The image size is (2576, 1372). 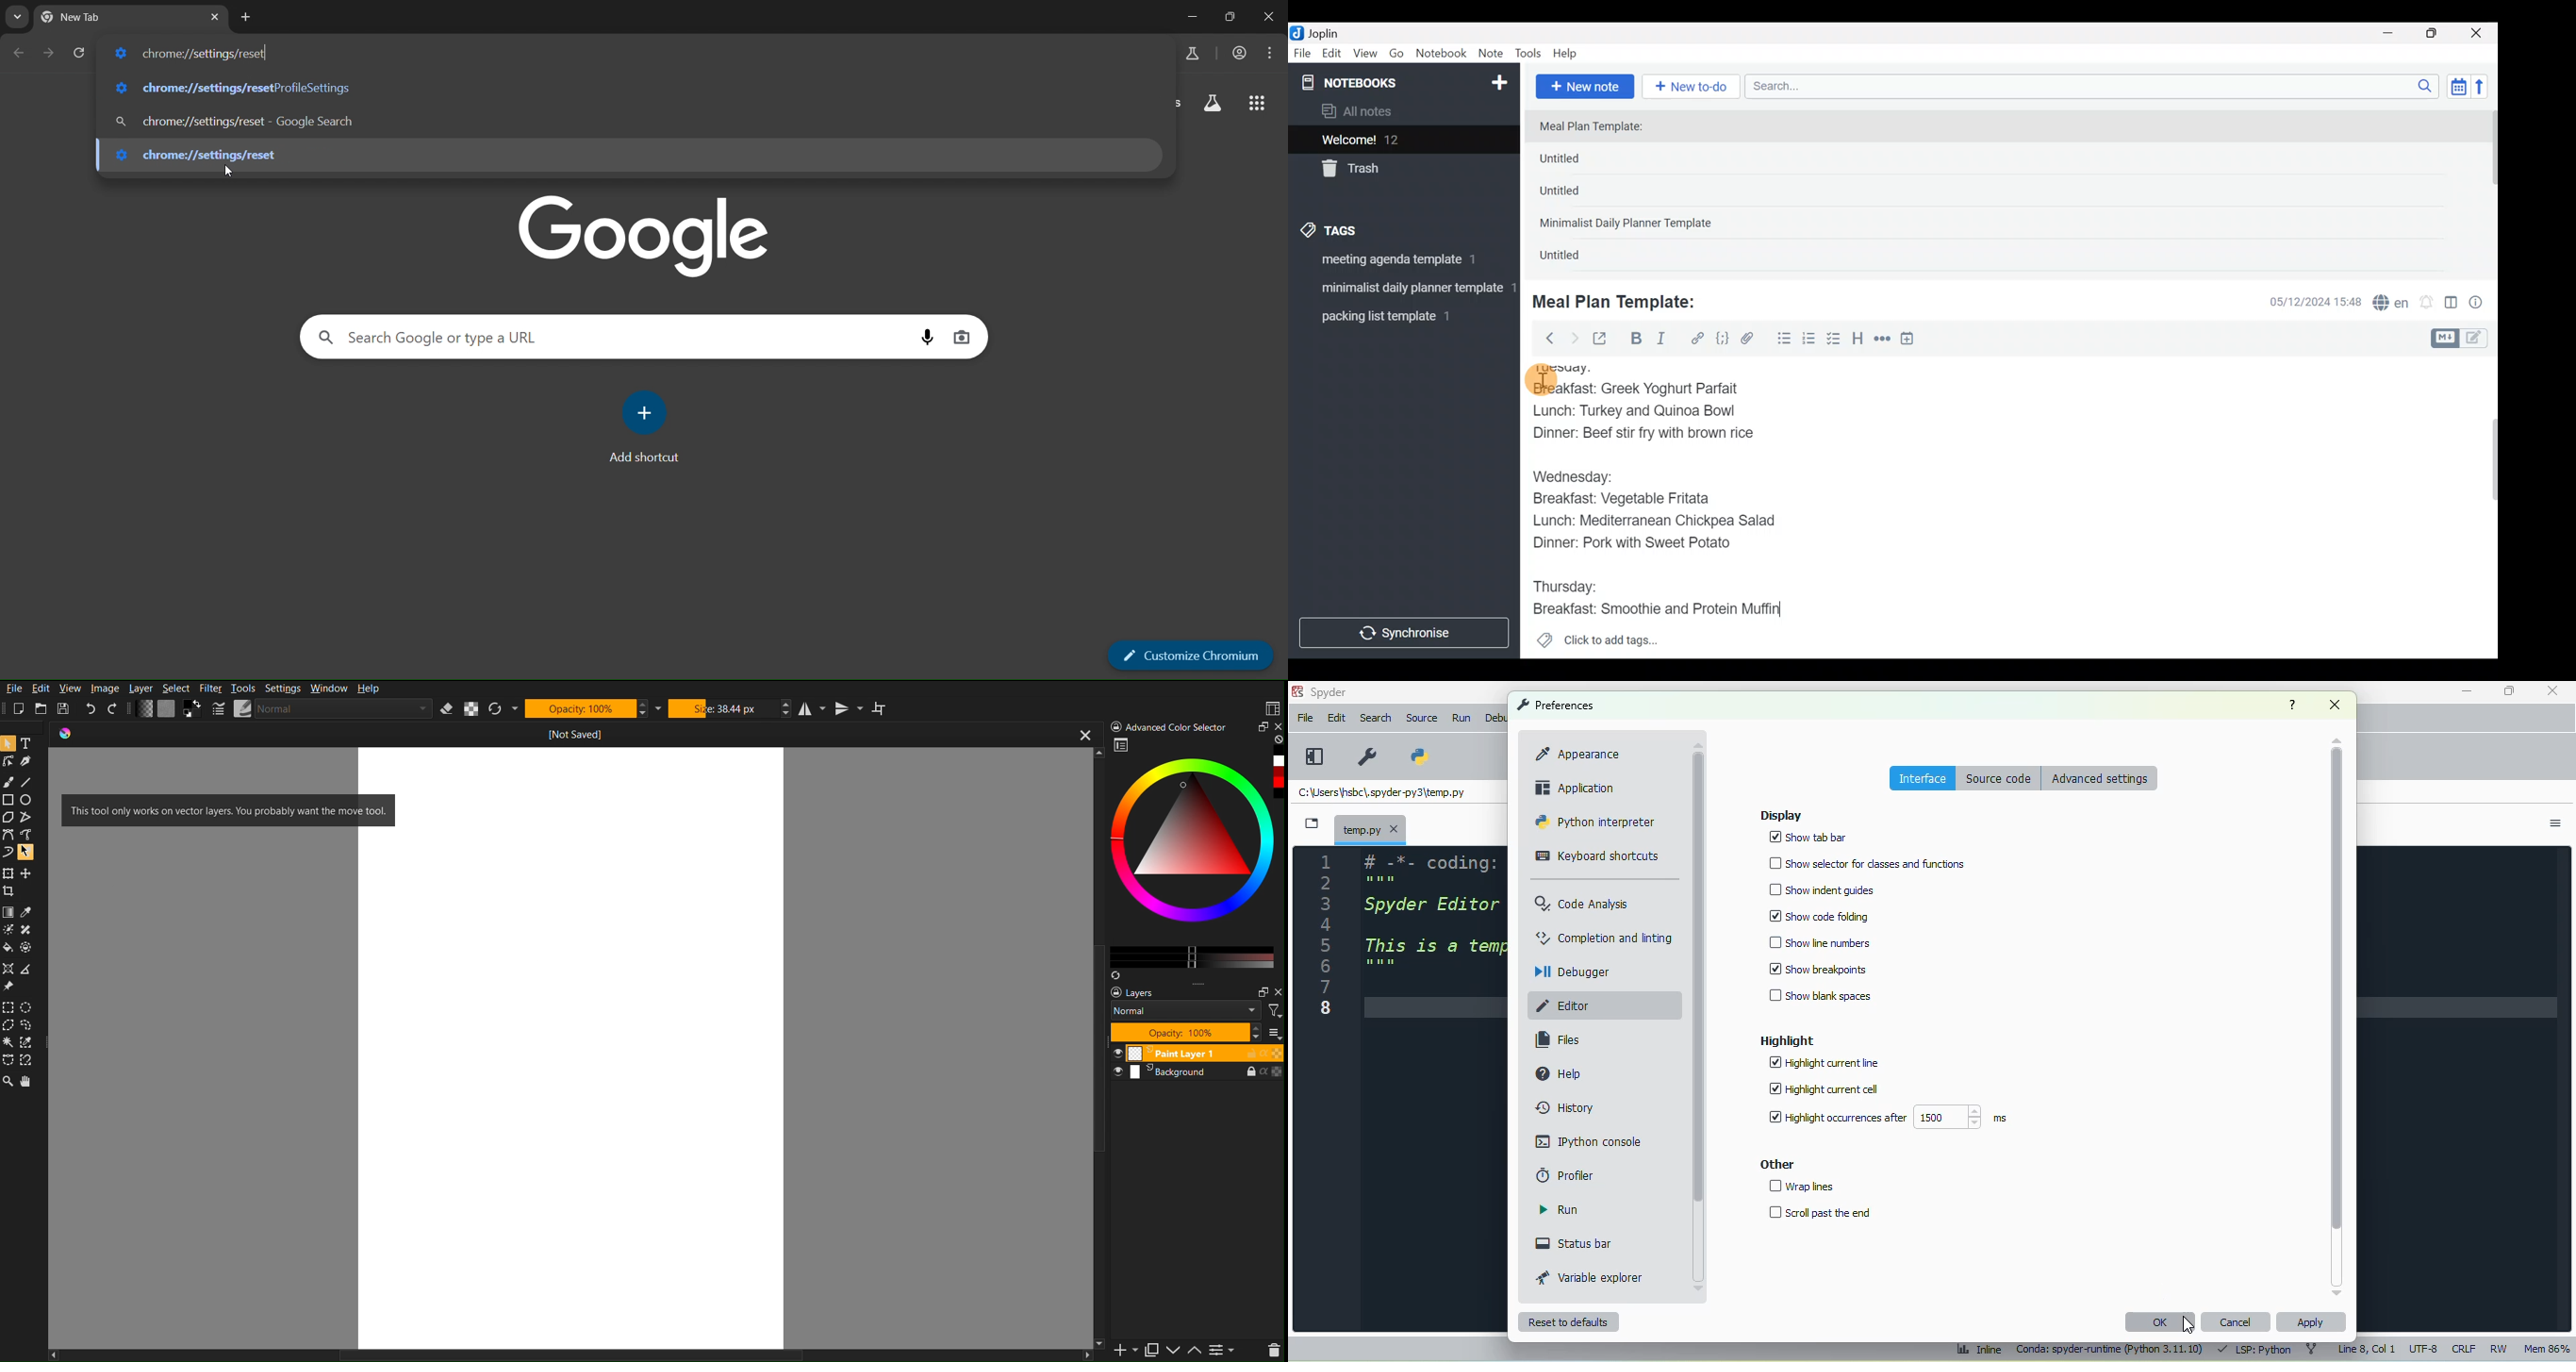 What do you see at coordinates (194, 708) in the screenshot?
I see `Swap background and foreground` at bounding box center [194, 708].